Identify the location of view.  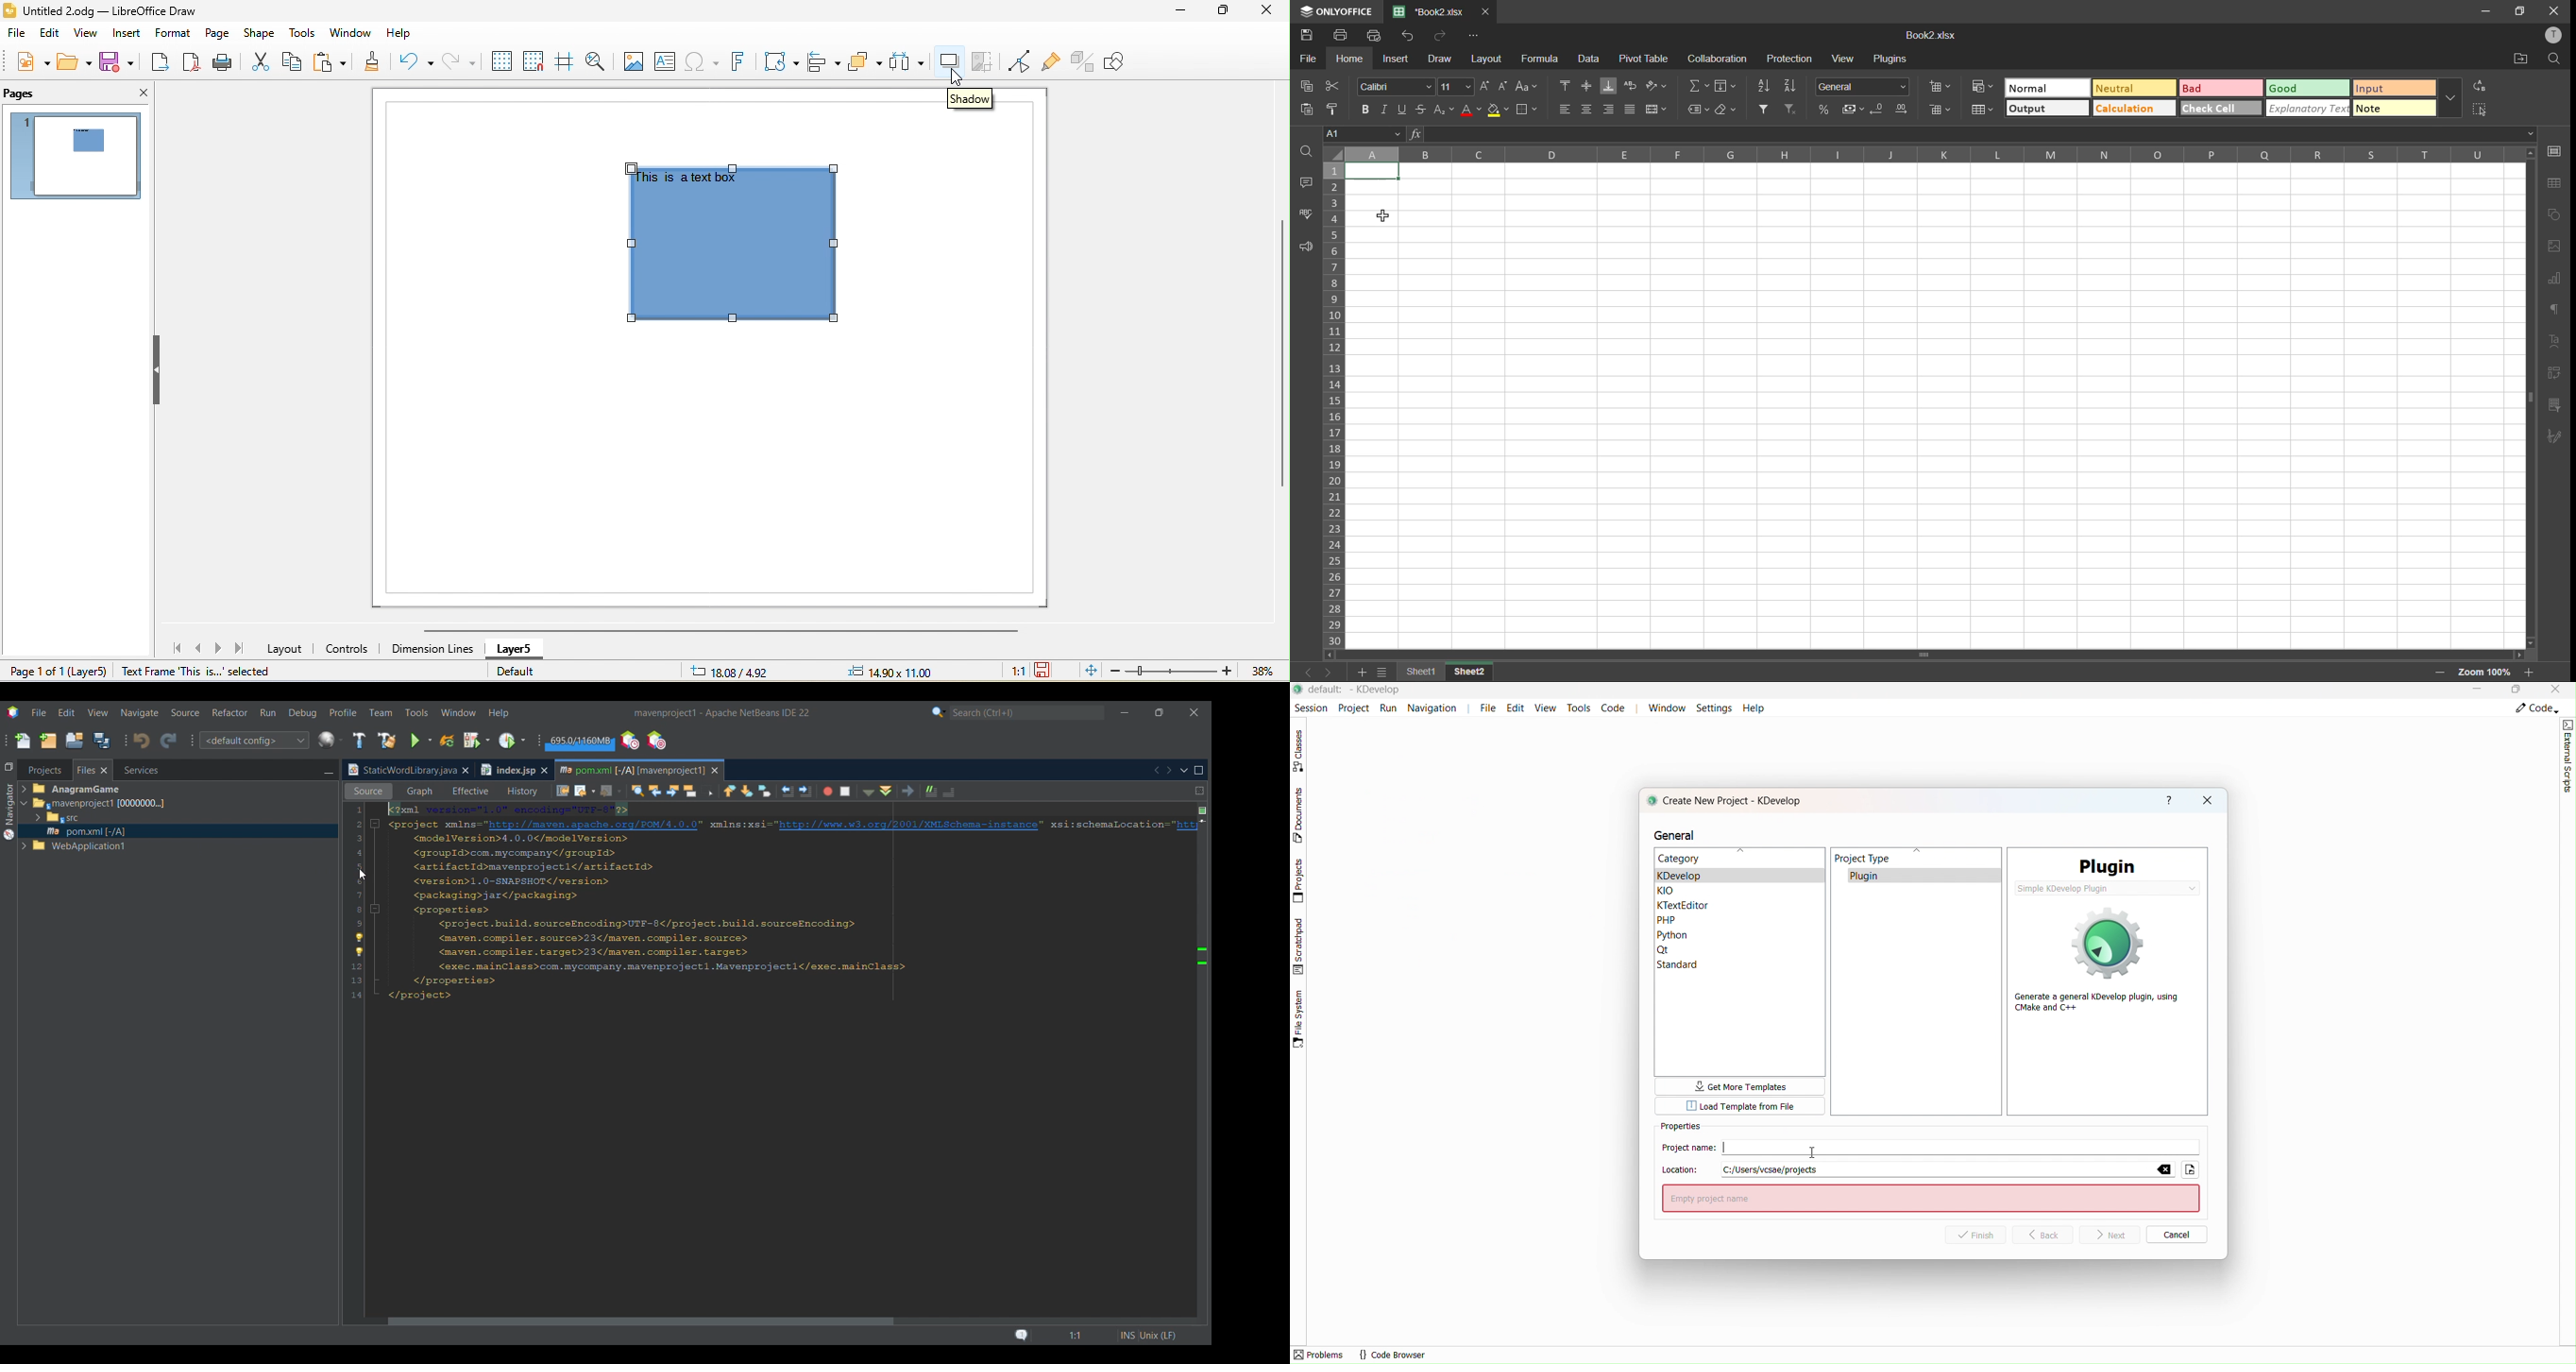
(89, 35).